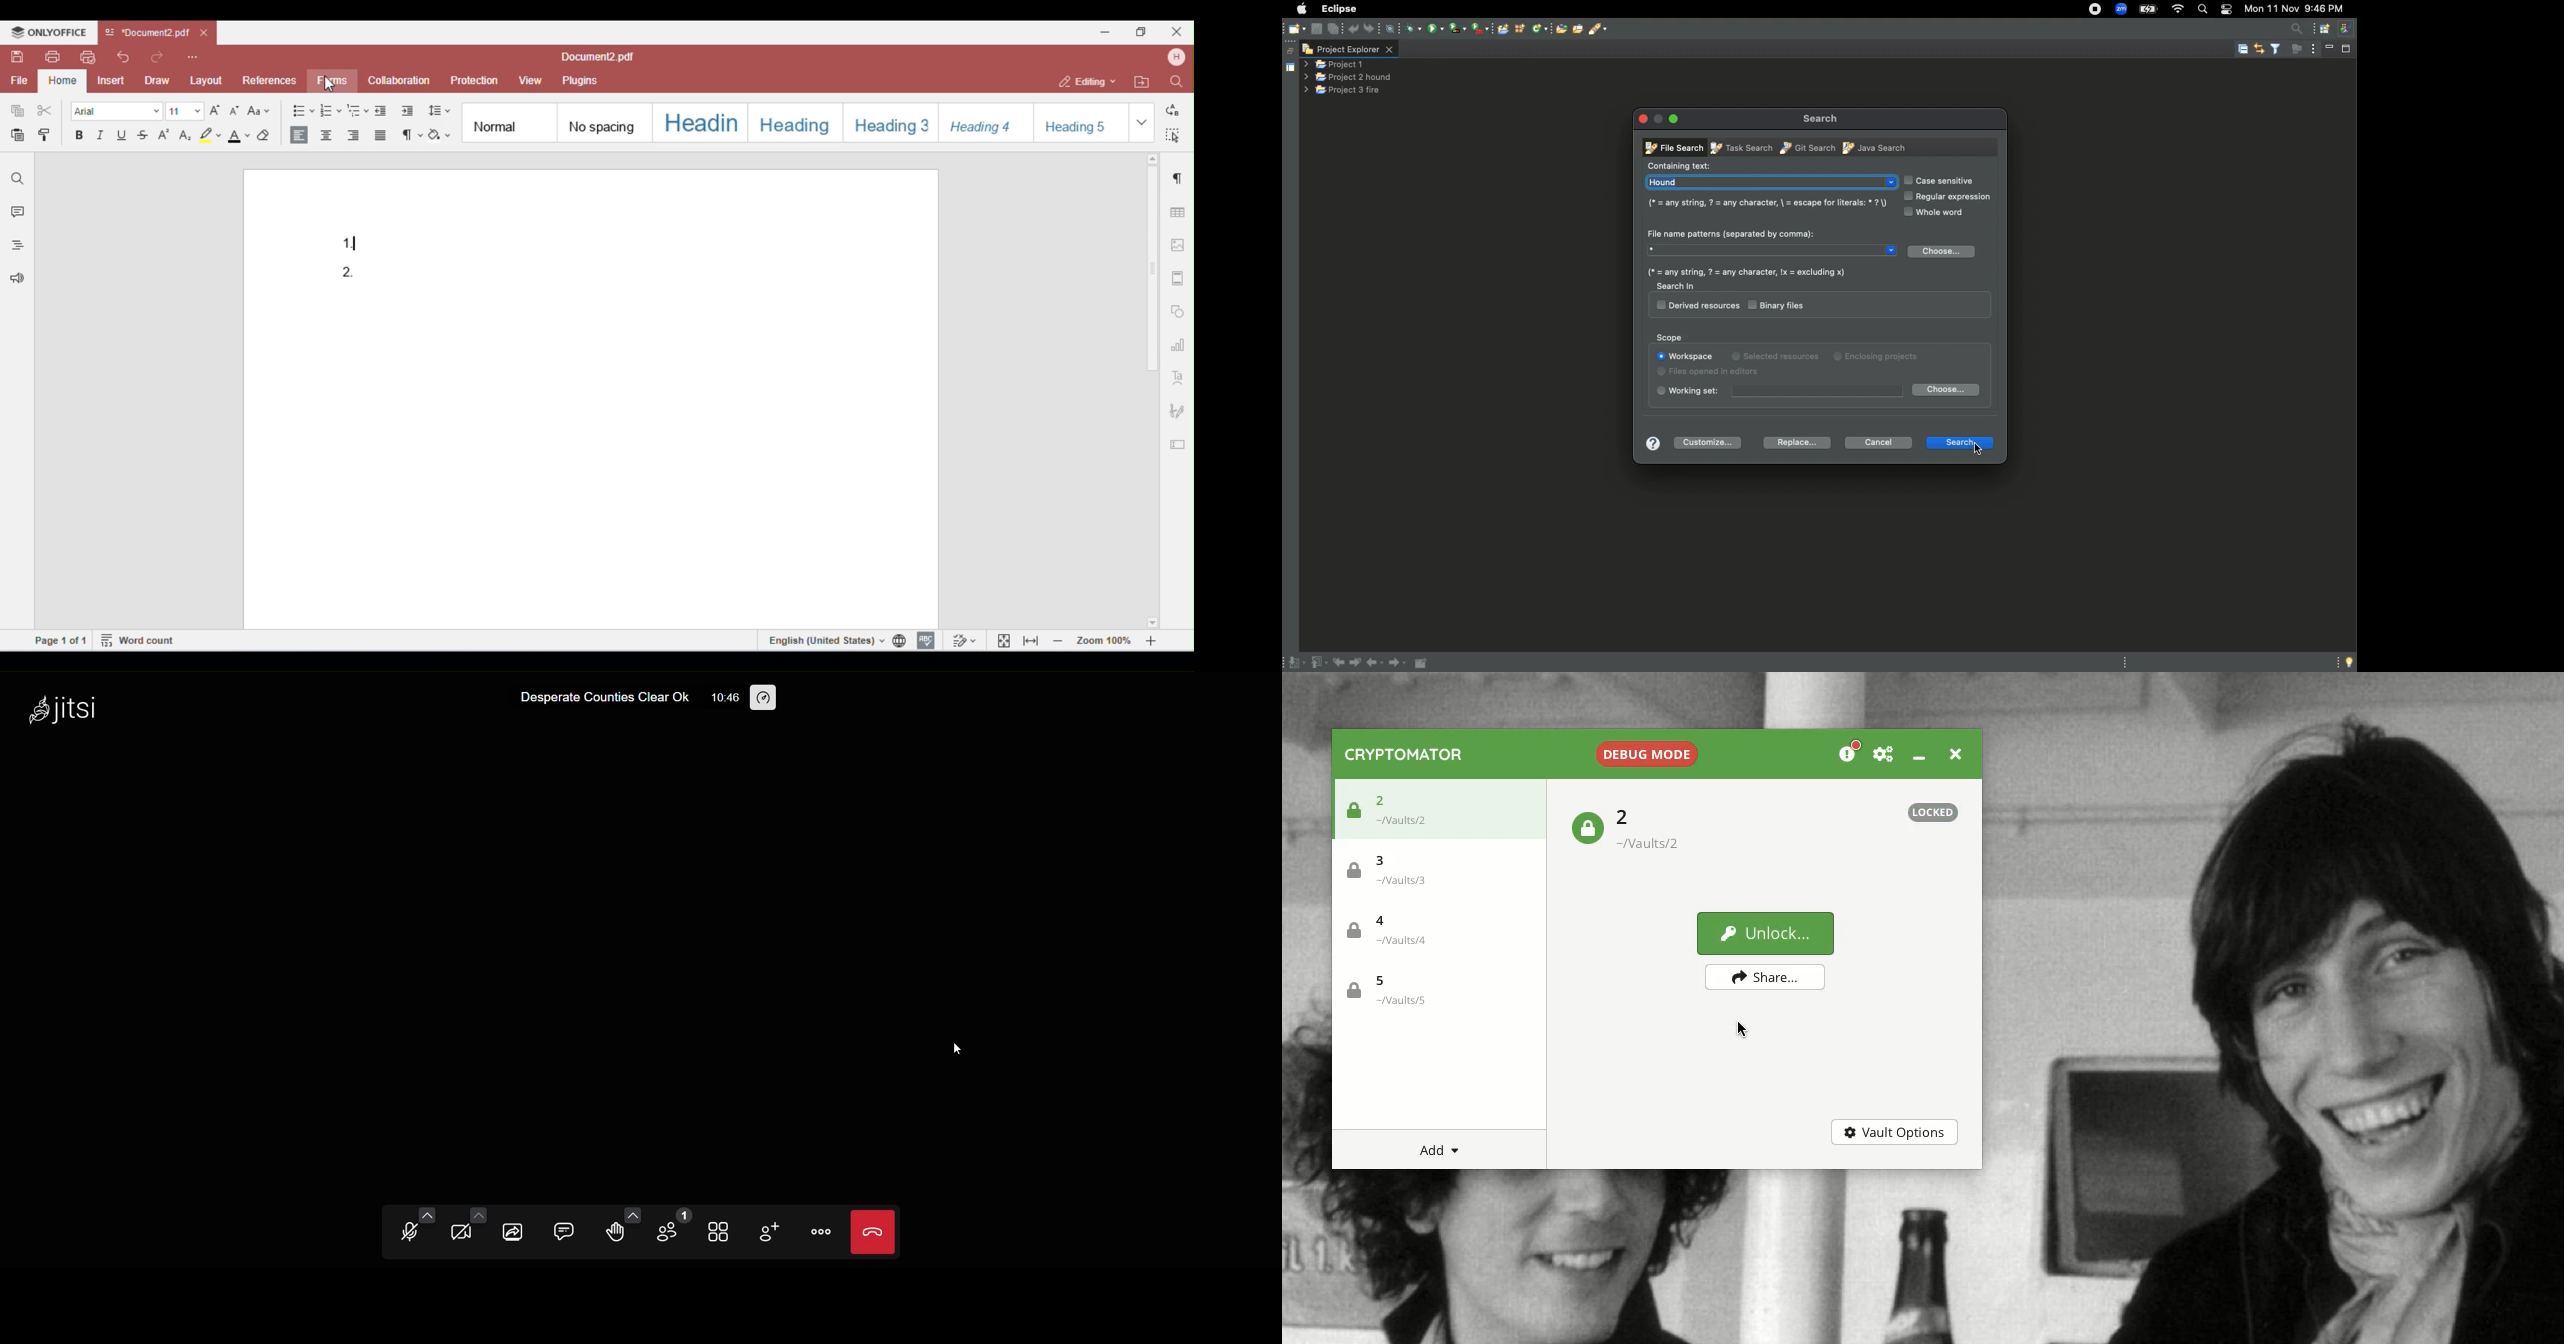  Describe the element at coordinates (480, 1211) in the screenshot. I see `more video option` at that location.